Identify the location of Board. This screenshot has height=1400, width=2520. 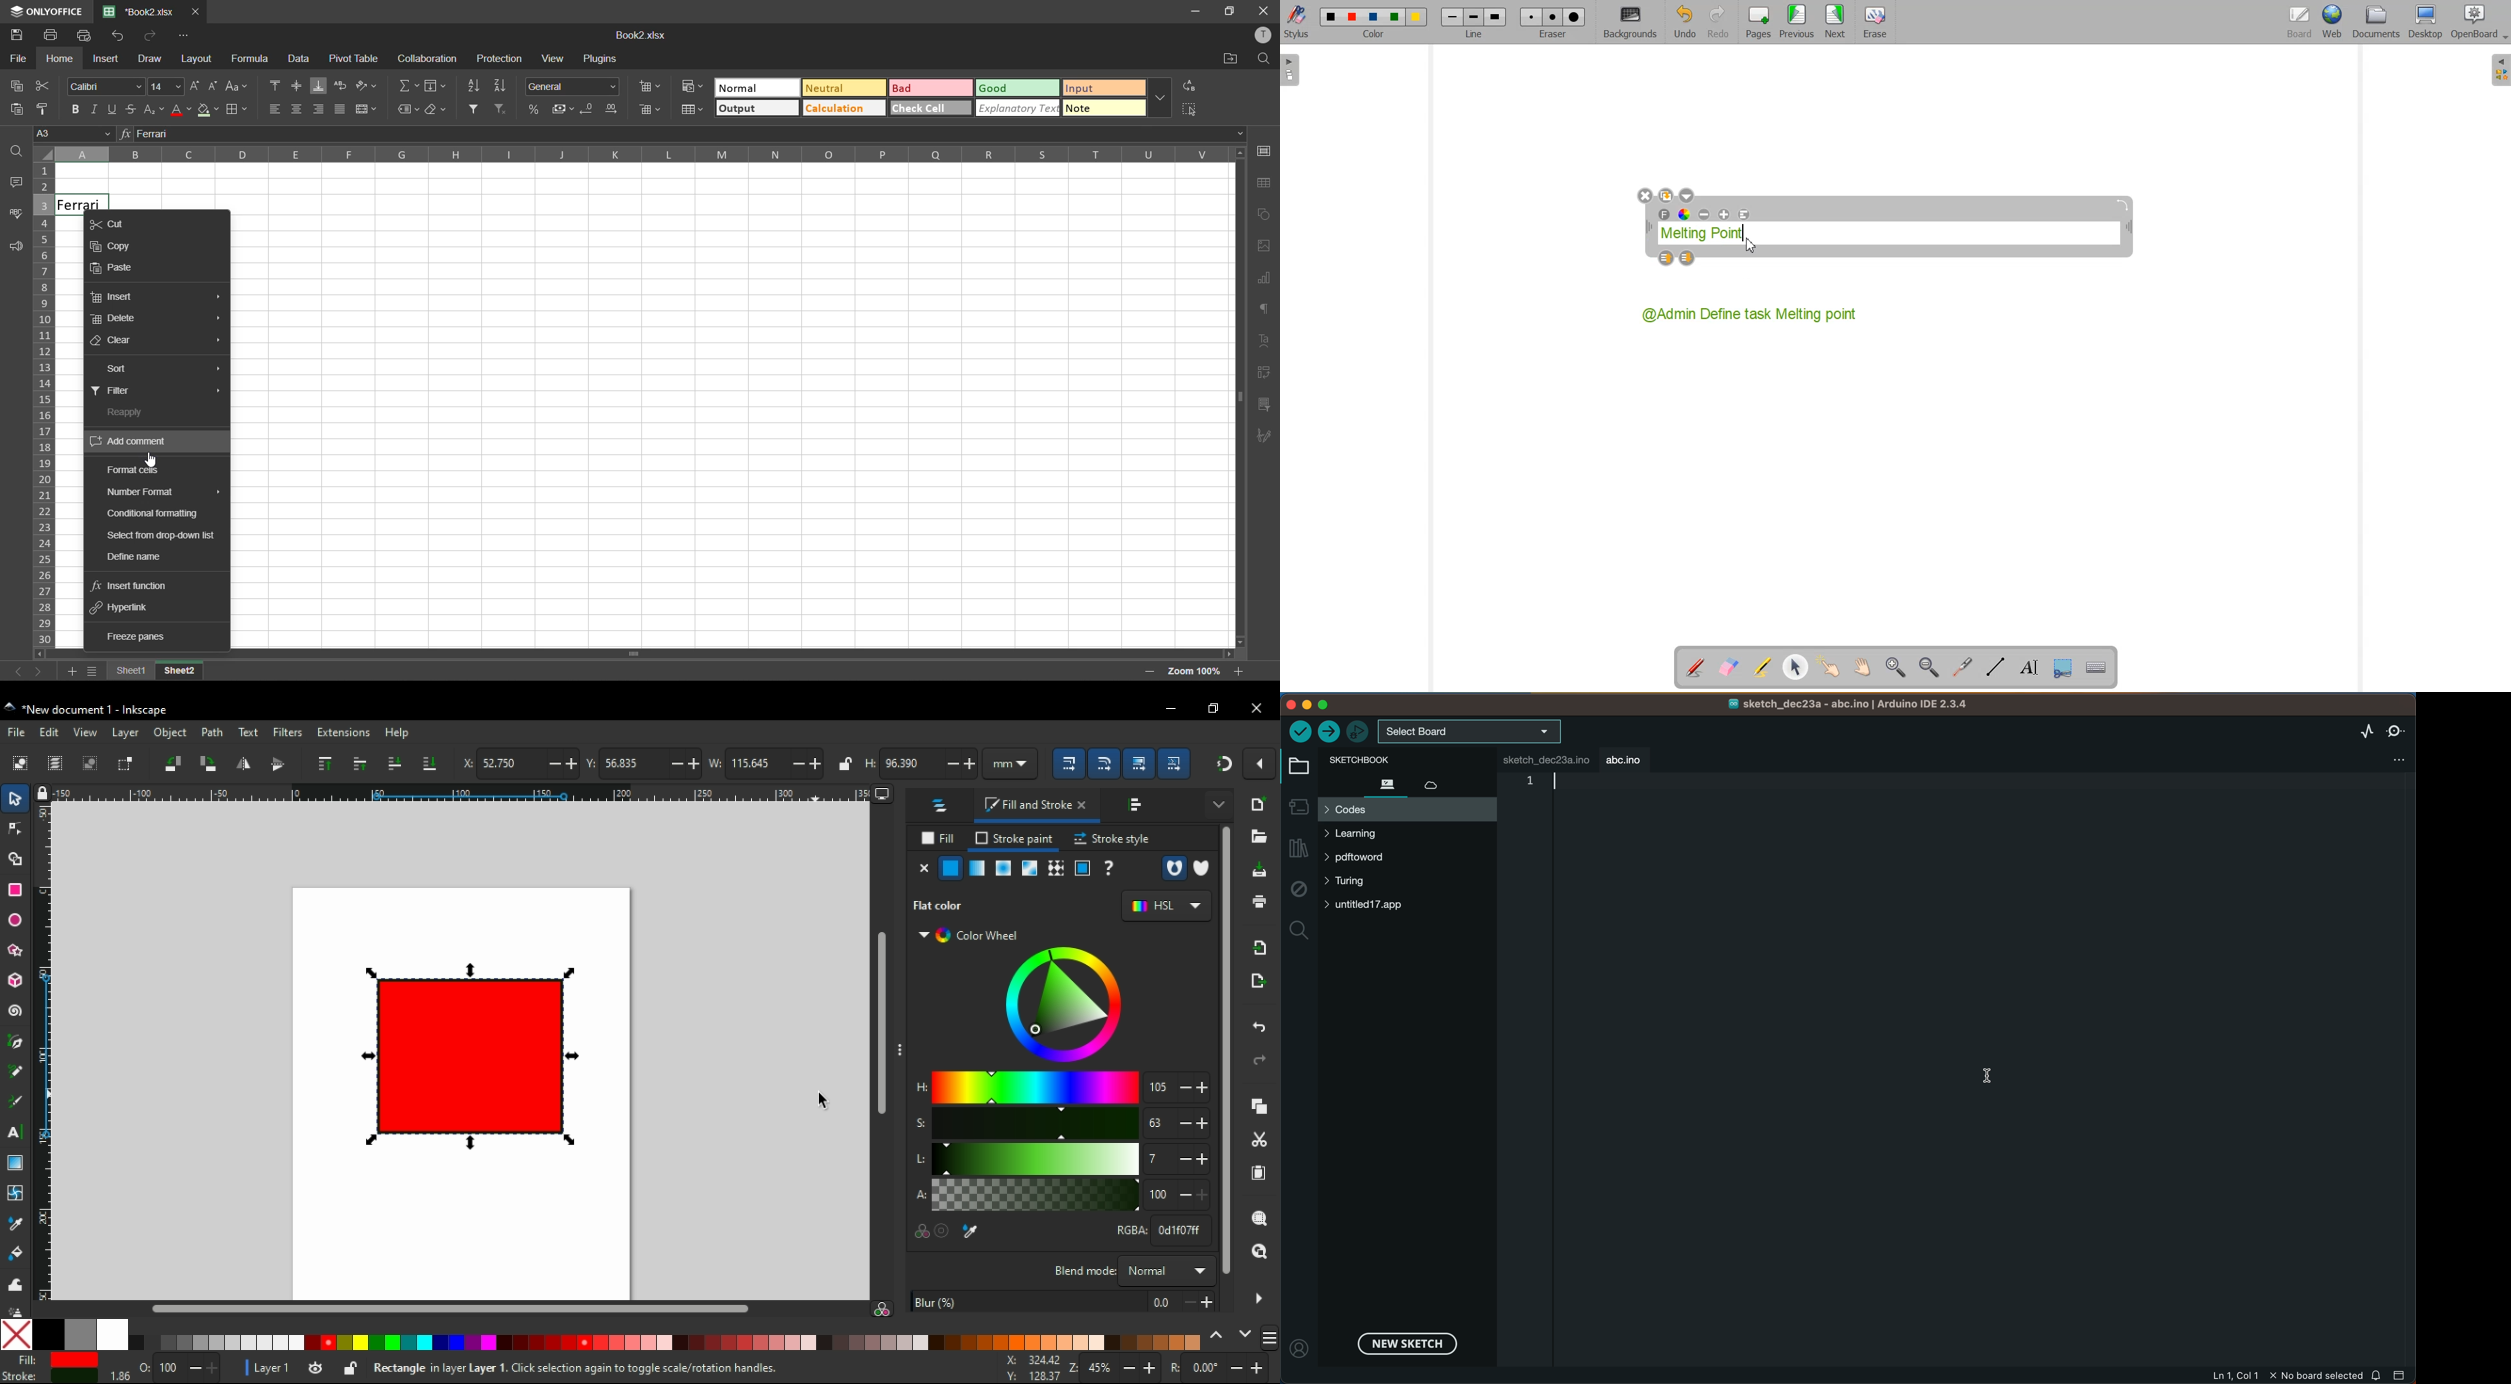
(2297, 23).